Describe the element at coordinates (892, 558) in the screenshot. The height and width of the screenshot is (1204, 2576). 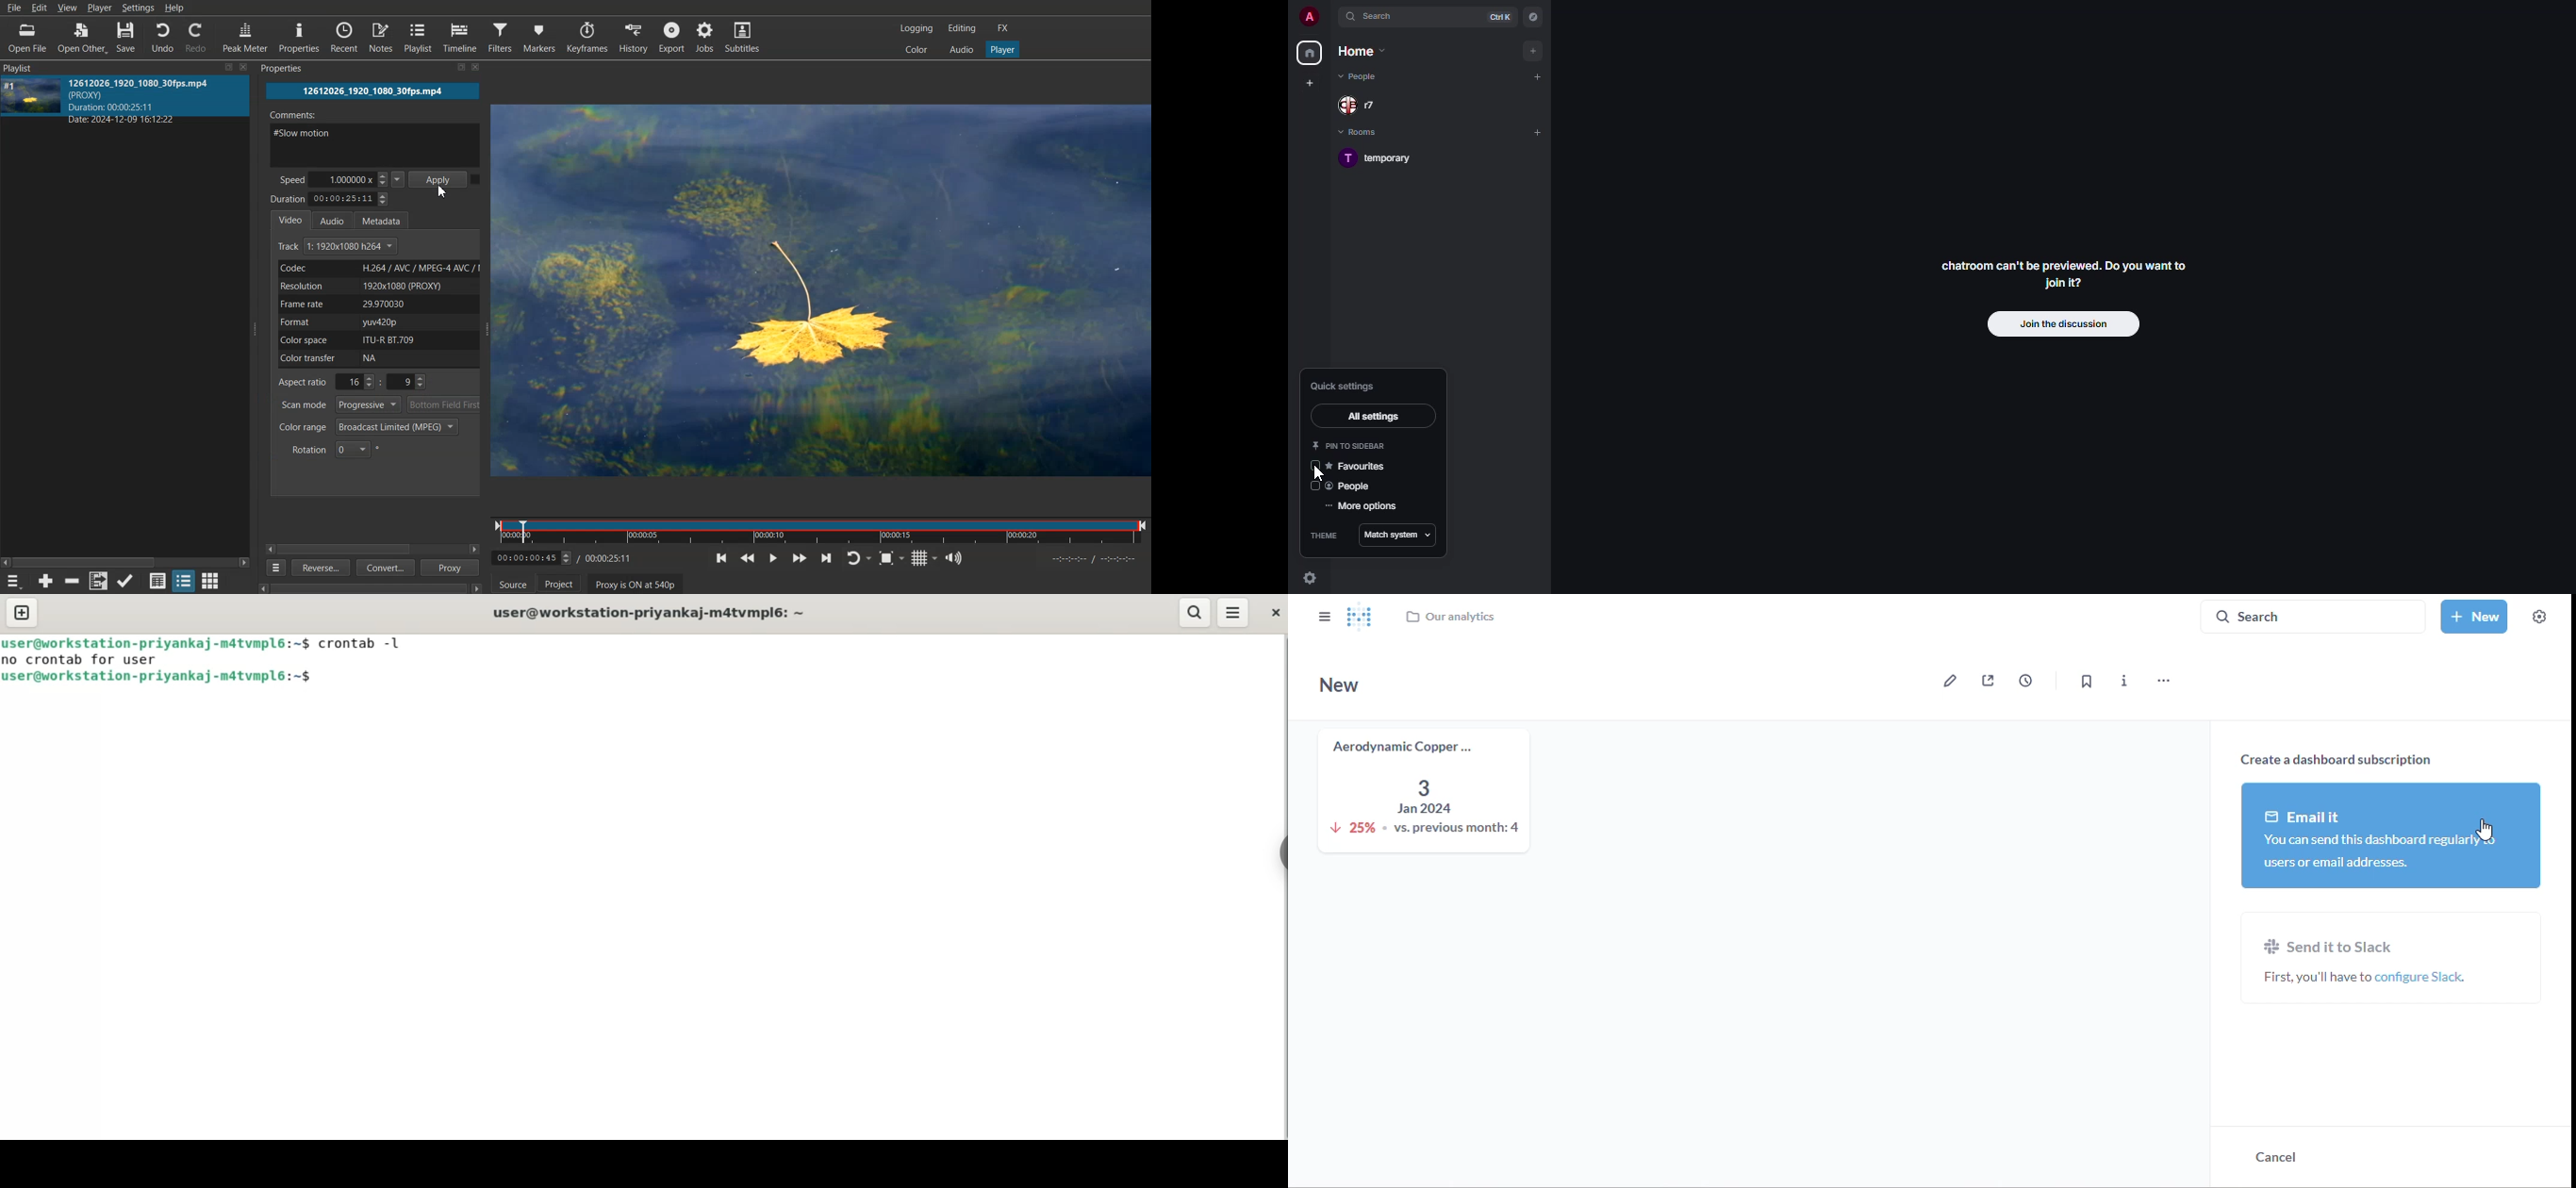
I see `Toggle Zoom` at that location.